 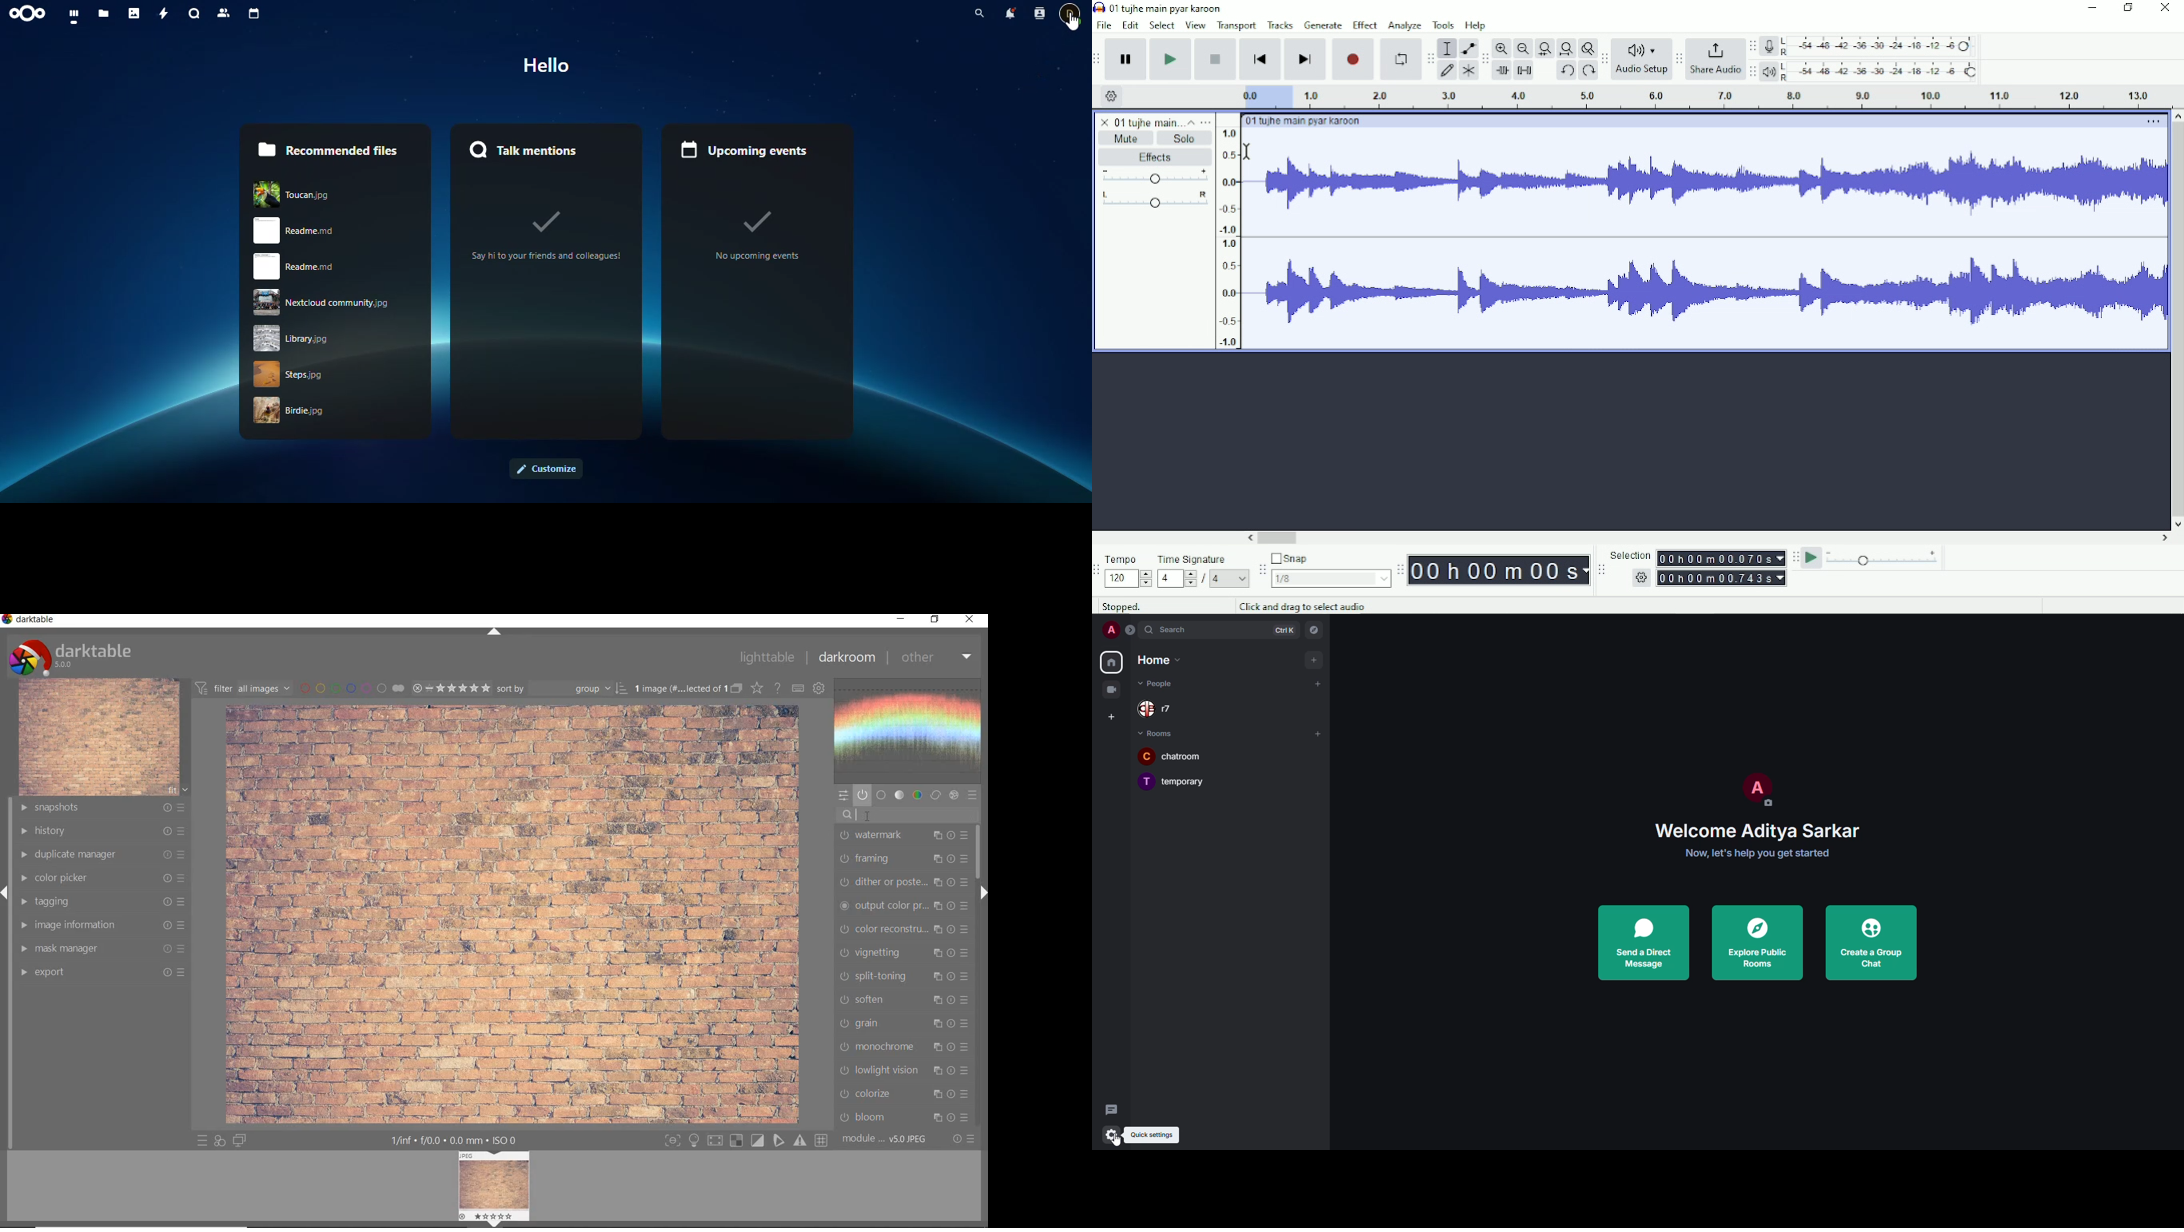 I want to click on upcoming events, so click(x=749, y=147).